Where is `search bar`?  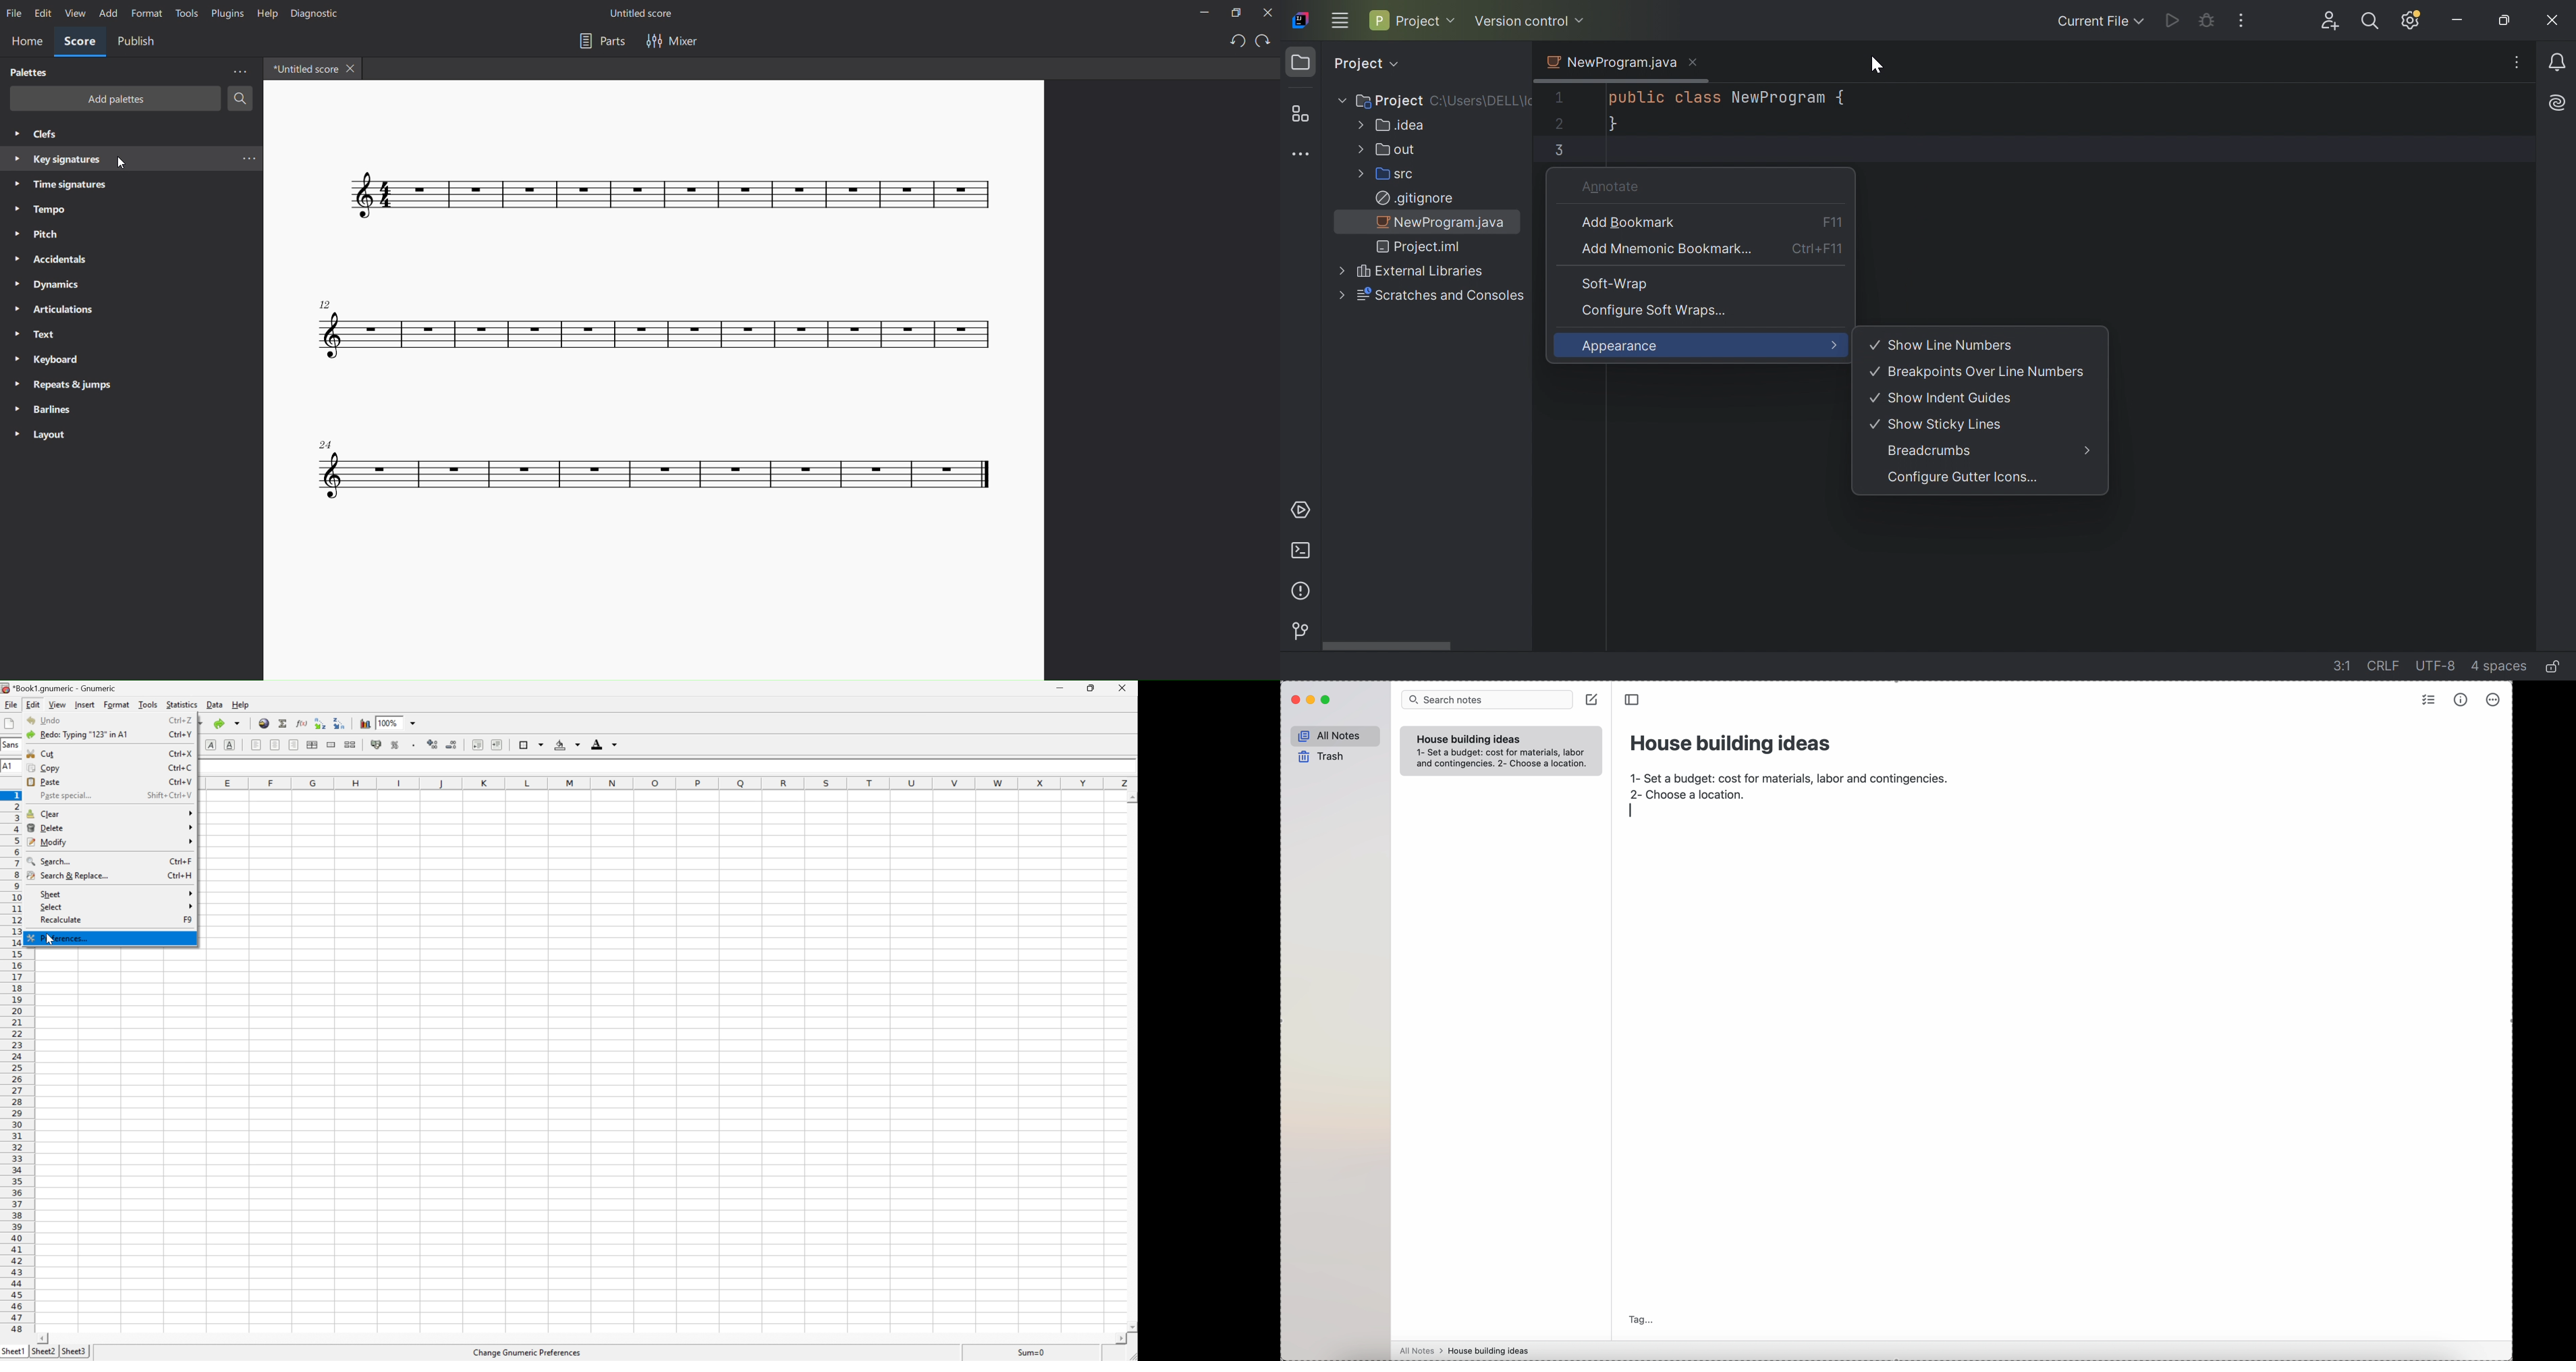 search bar is located at coordinates (1486, 700).